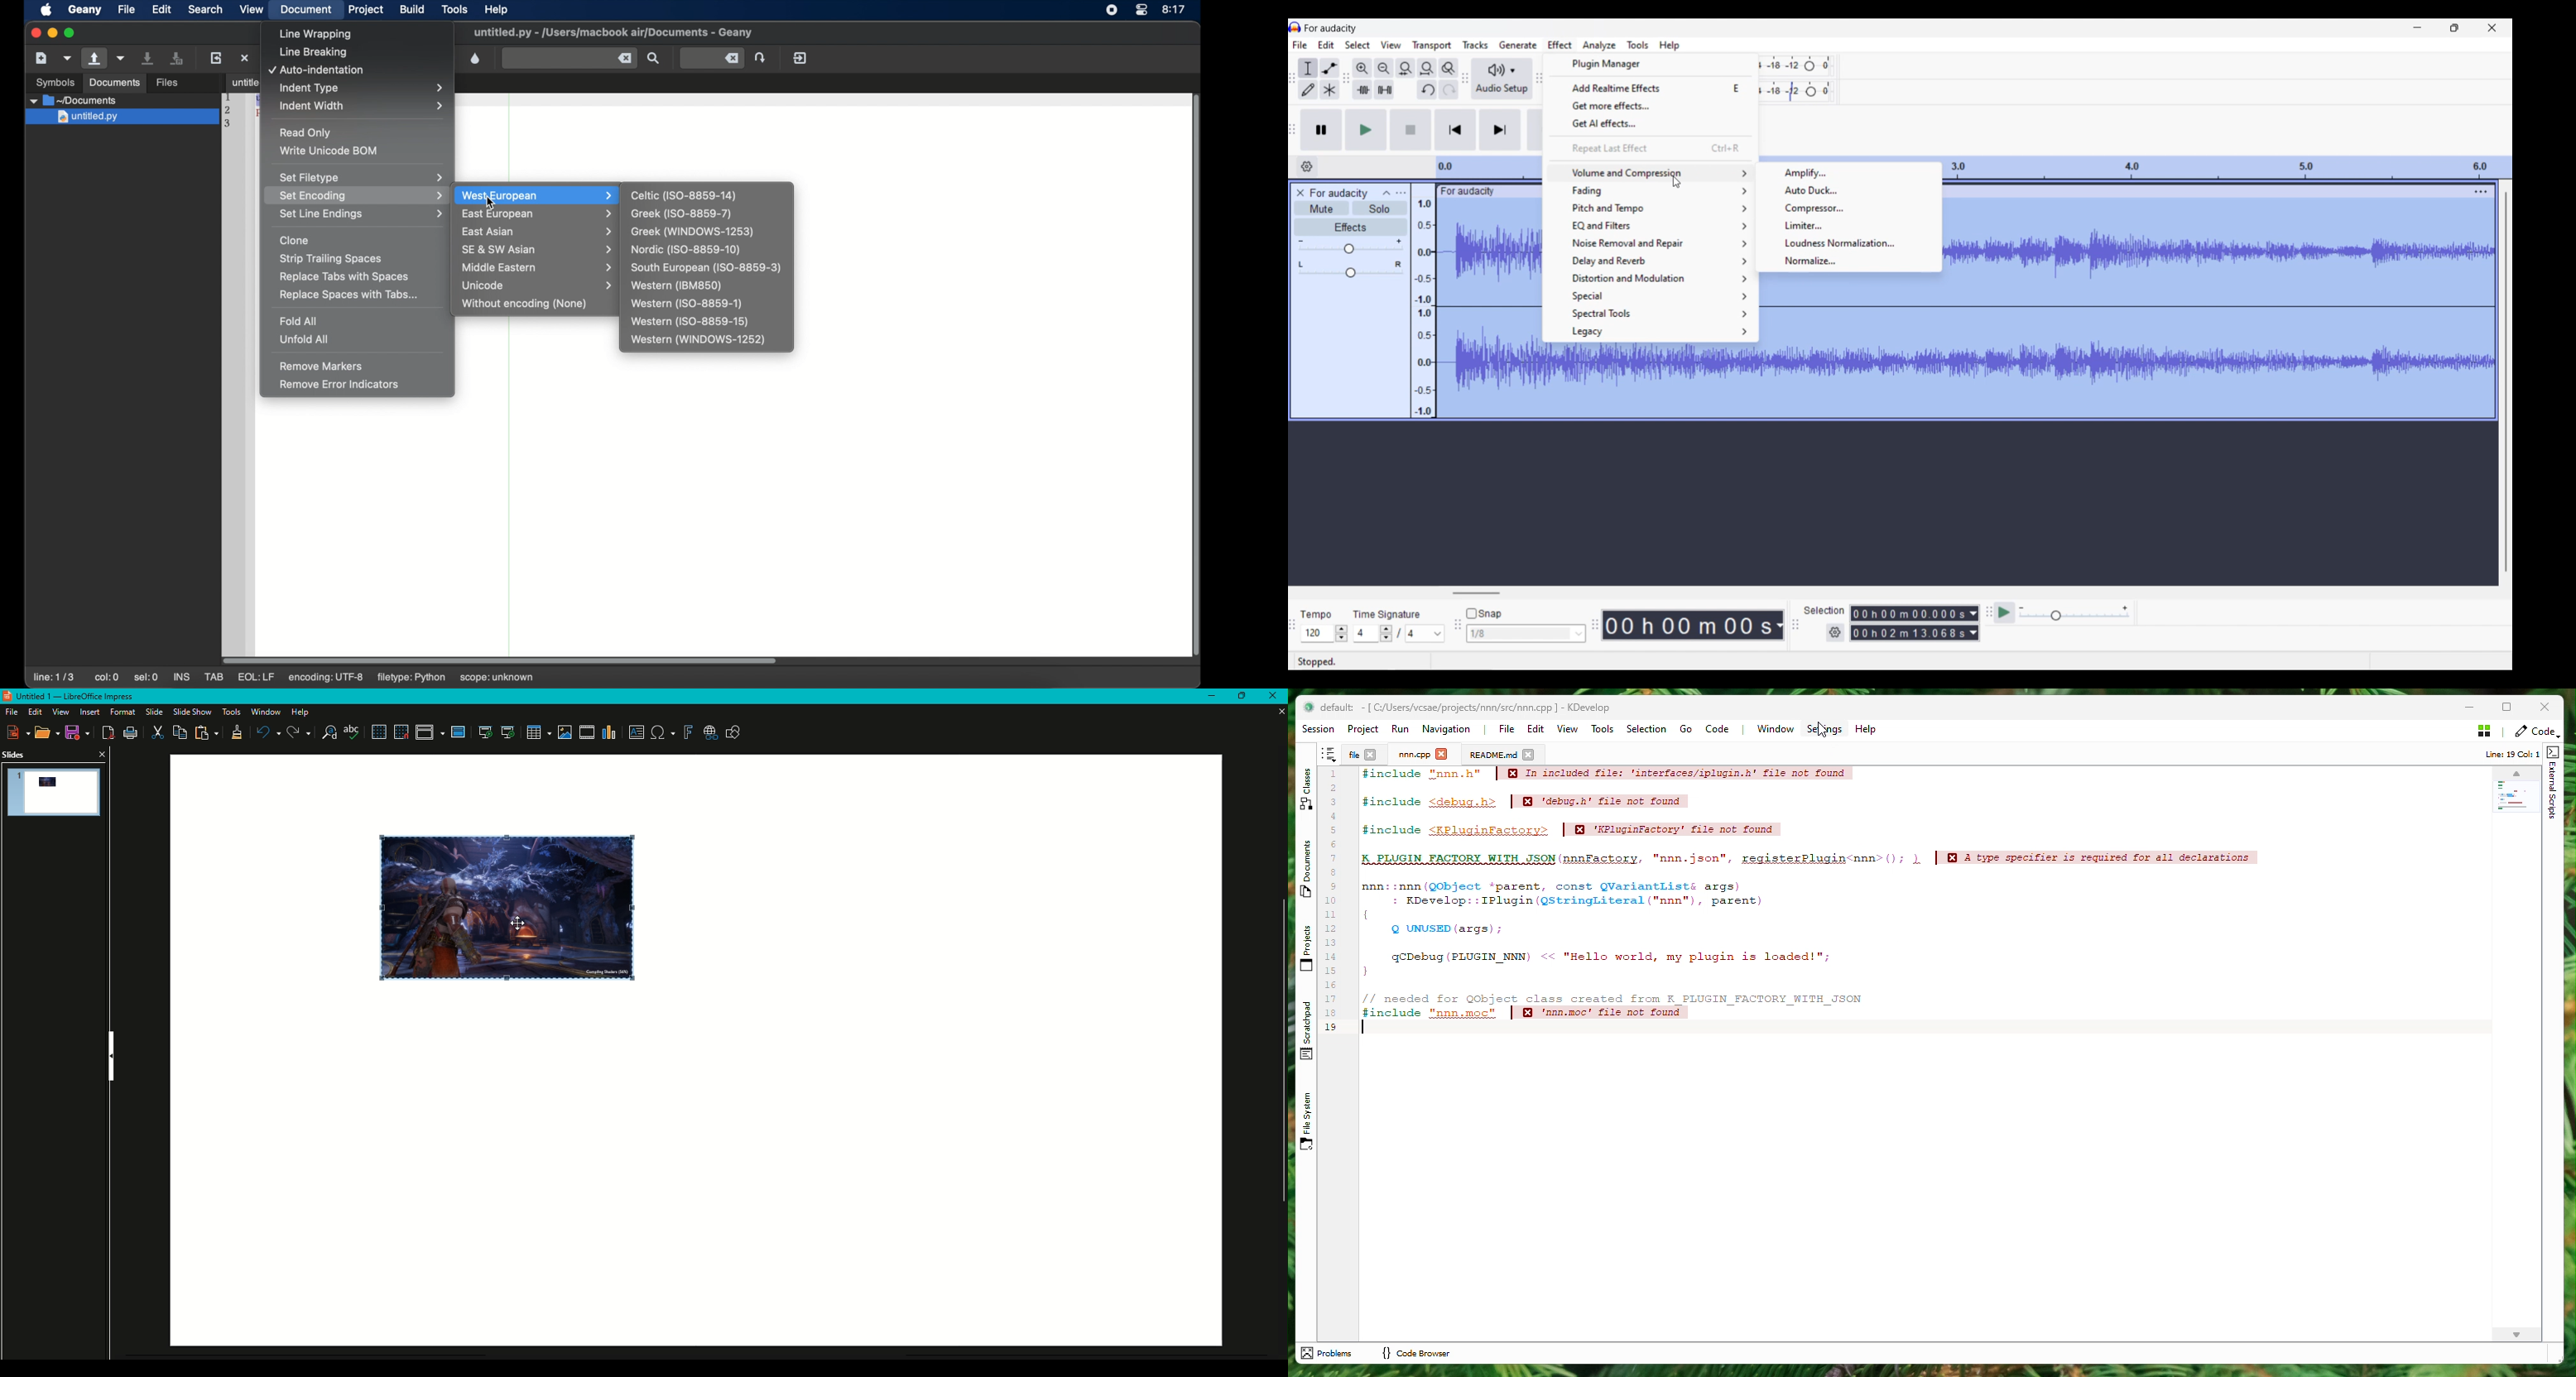  Describe the element at coordinates (1637, 44) in the screenshot. I see `Tools menu` at that location.